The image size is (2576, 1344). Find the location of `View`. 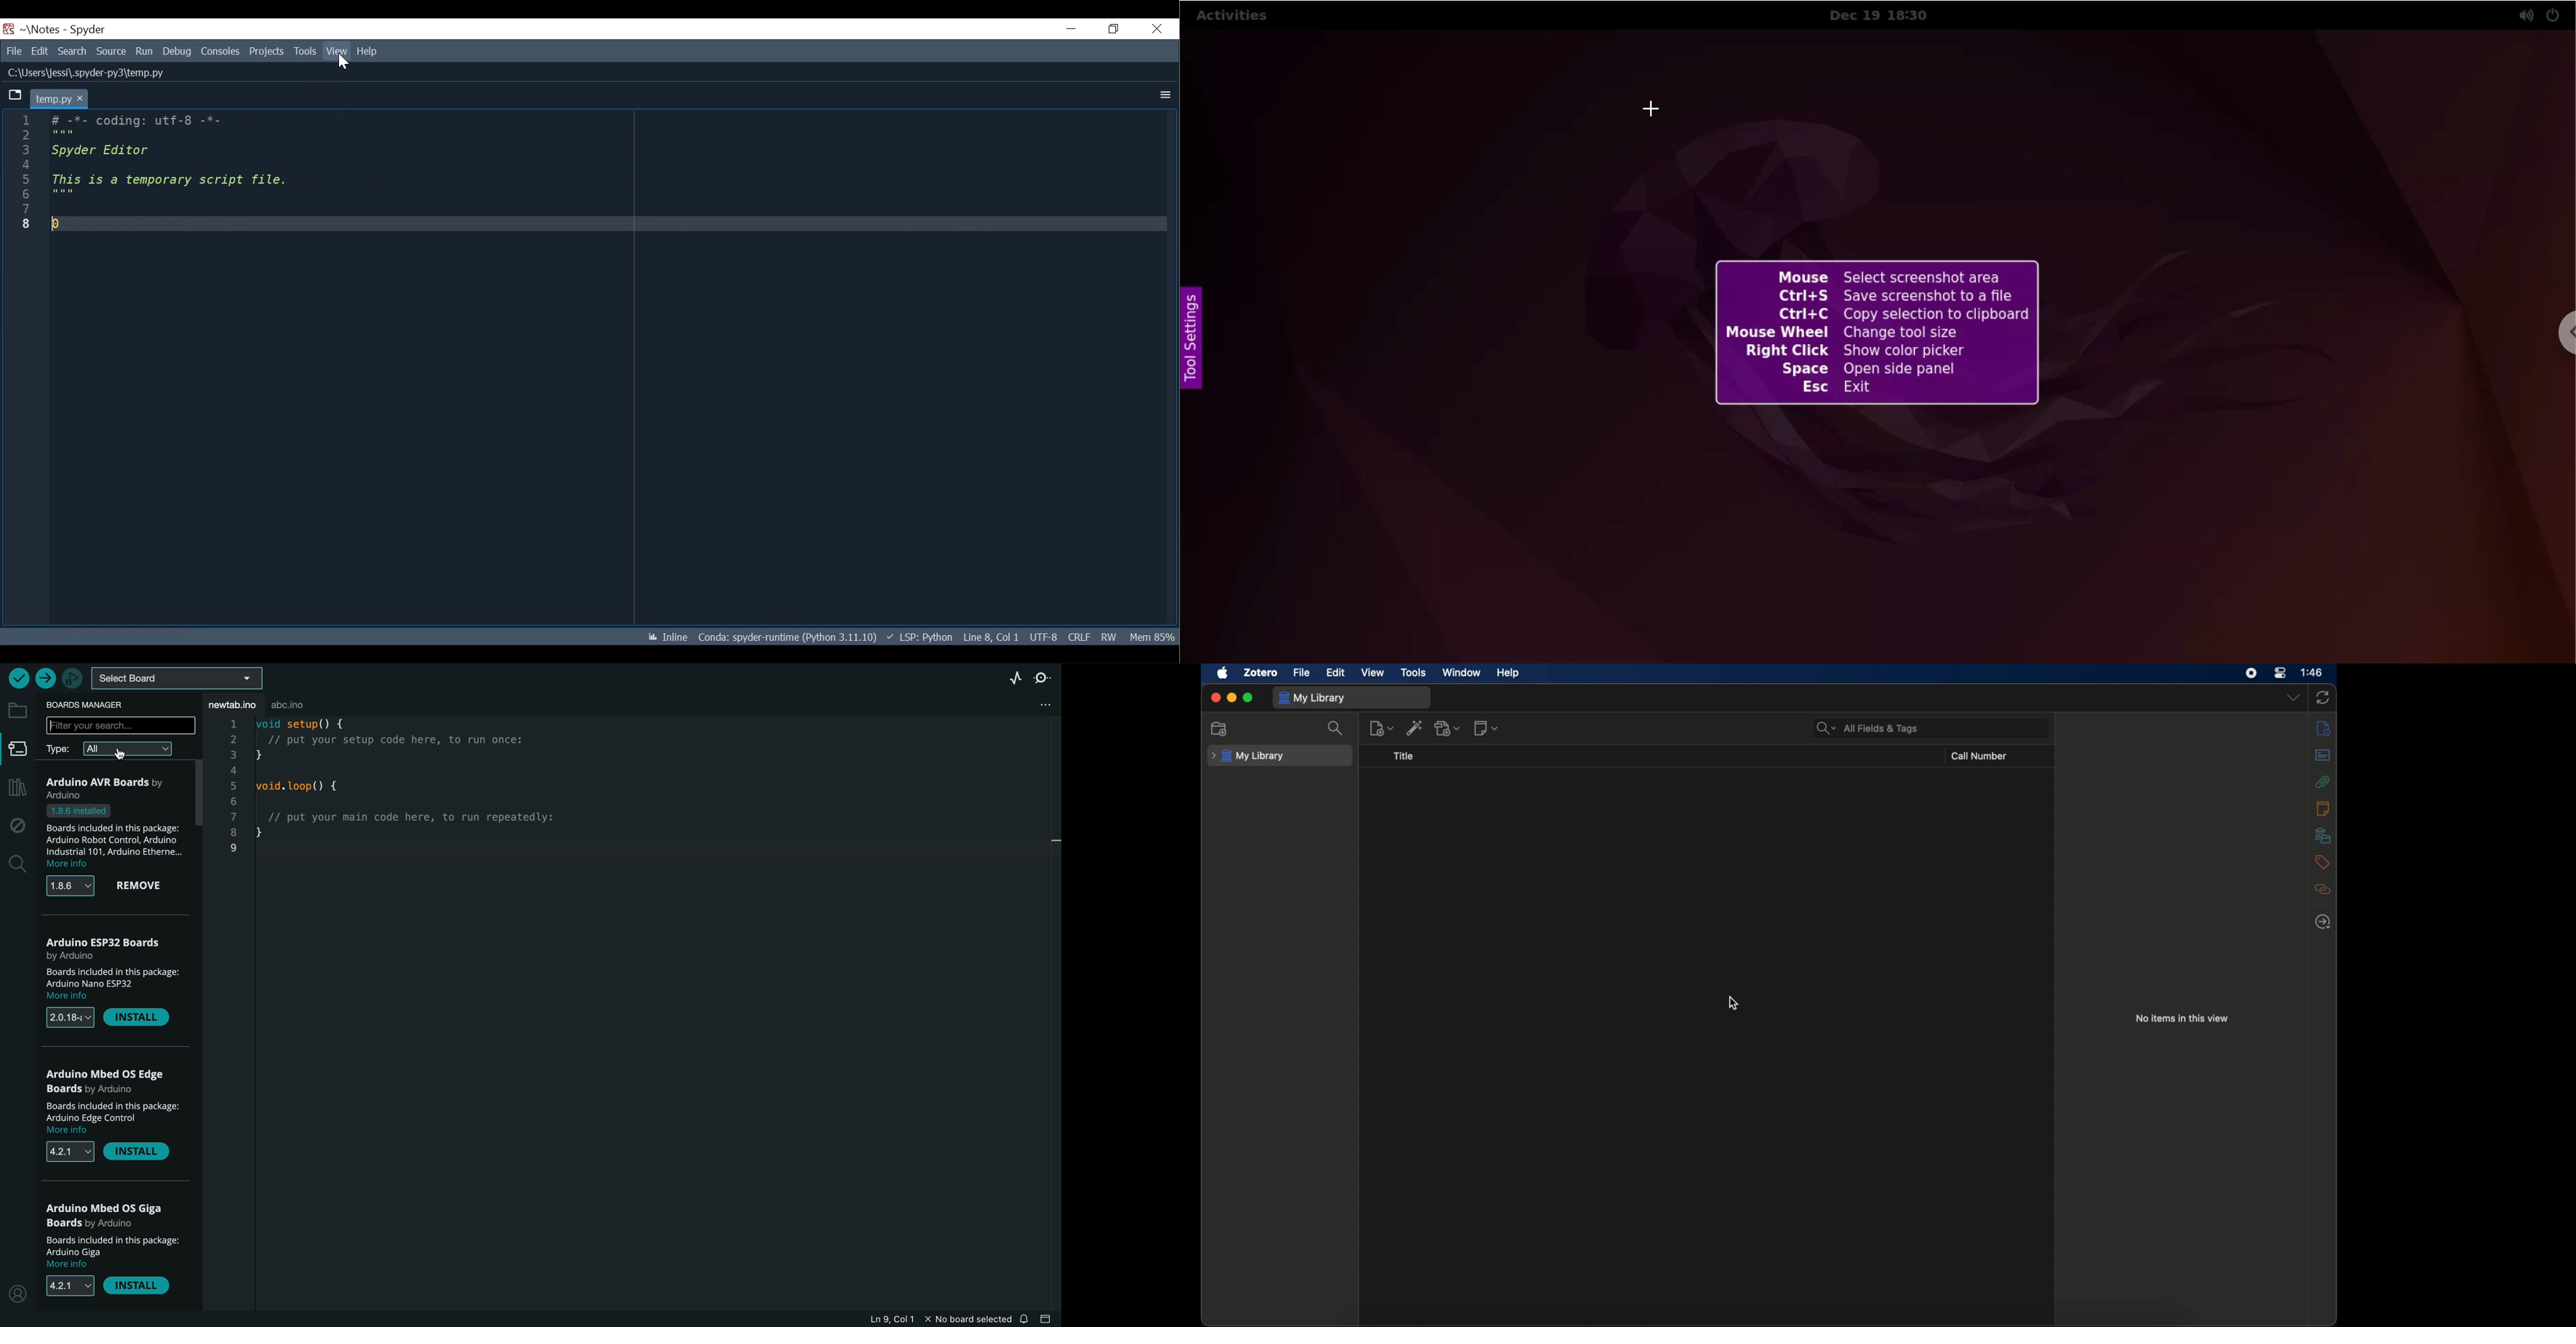

View is located at coordinates (336, 51).